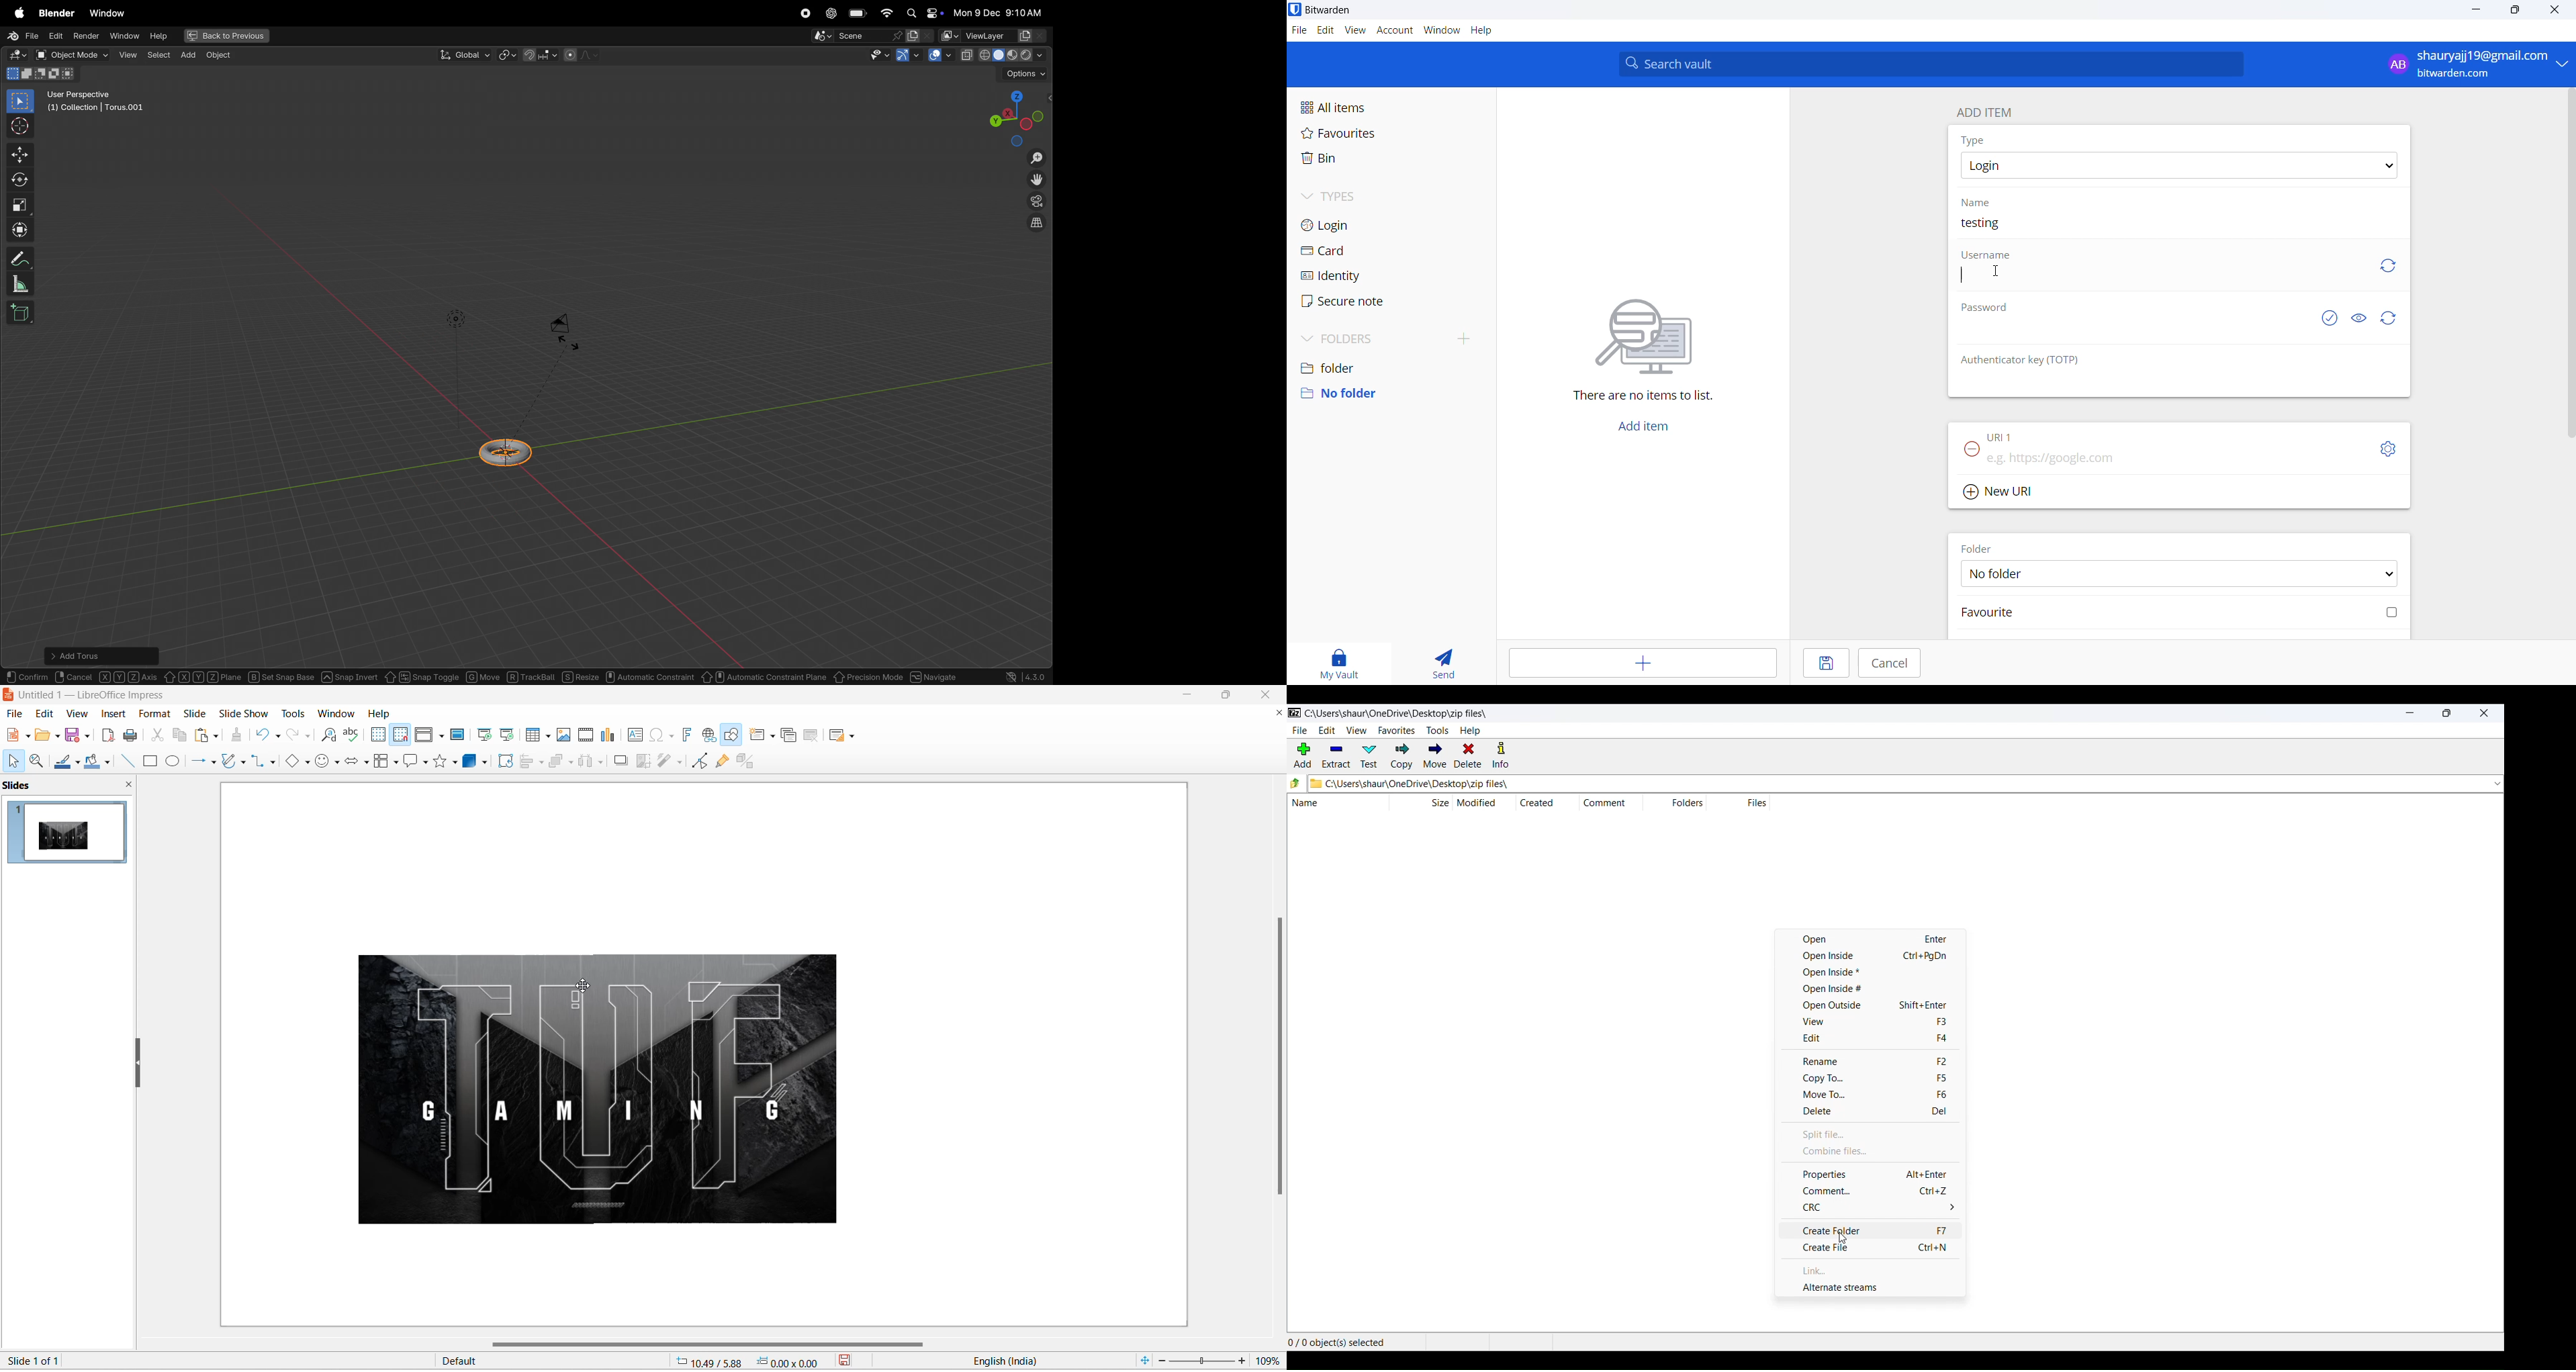 Image resolution: width=2576 pixels, height=1372 pixels. Describe the element at coordinates (20, 285) in the screenshot. I see `measure` at that location.